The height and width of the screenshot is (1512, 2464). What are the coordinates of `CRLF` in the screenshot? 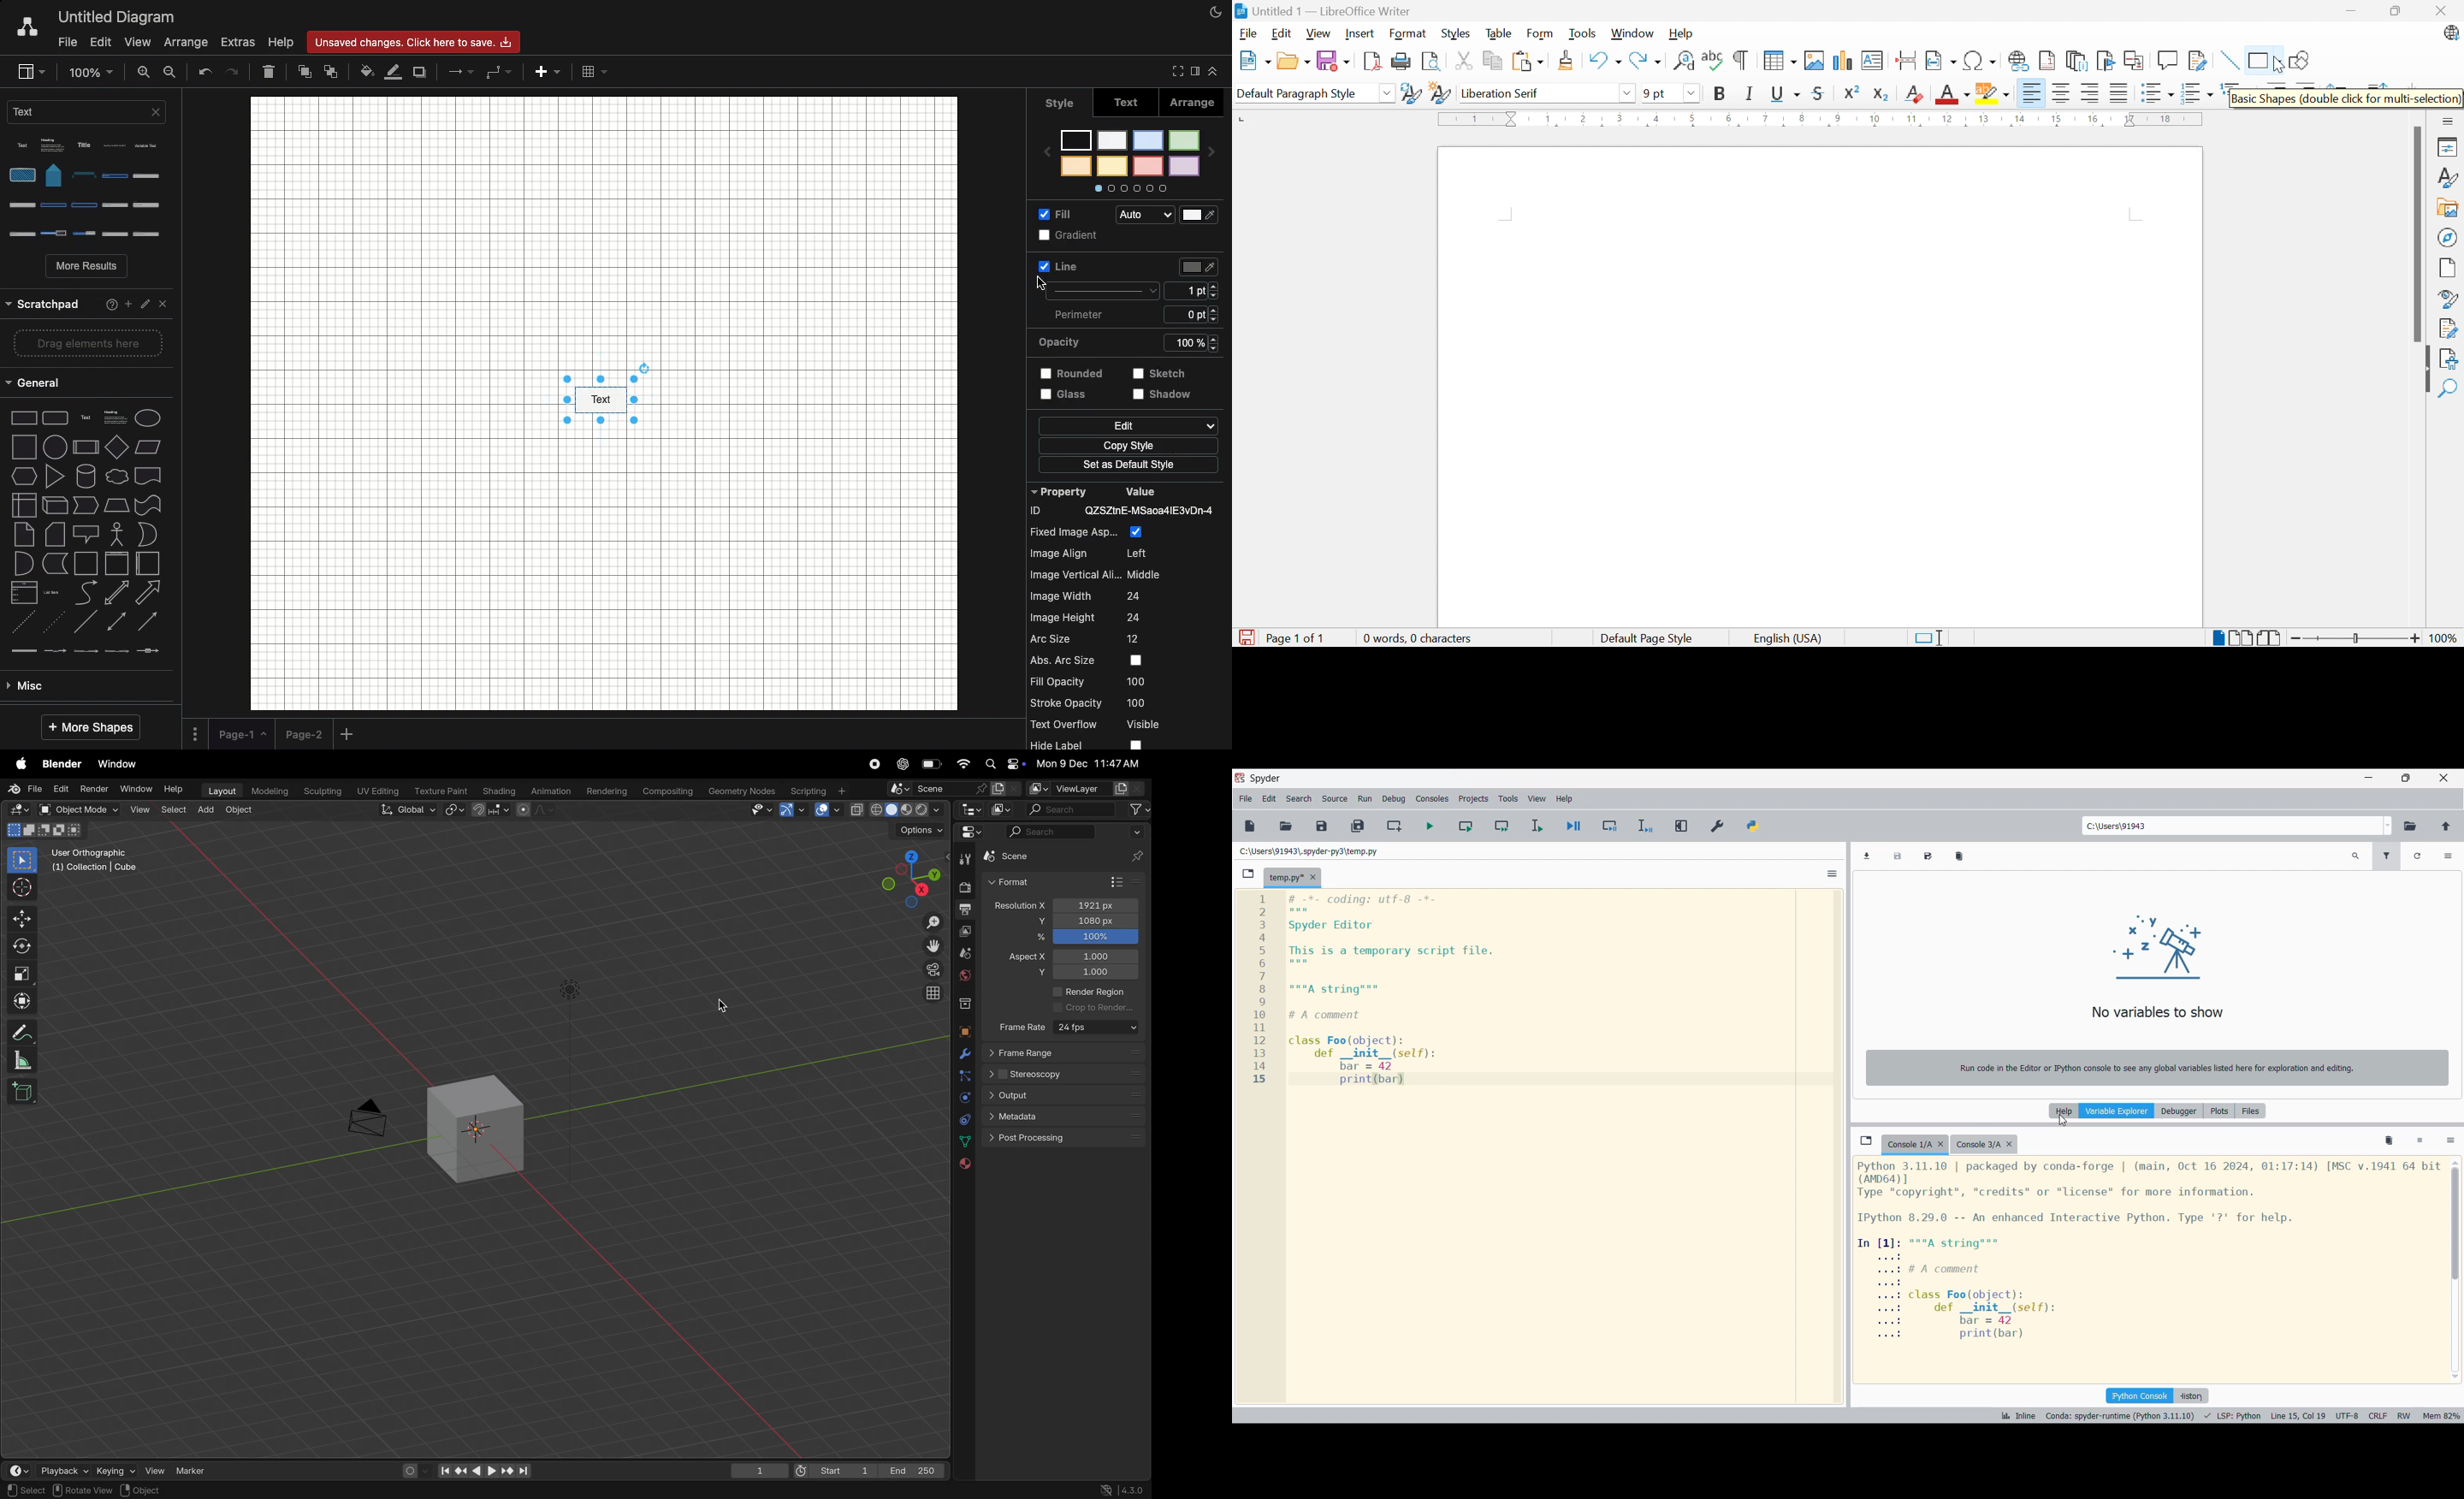 It's located at (2378, 1413).